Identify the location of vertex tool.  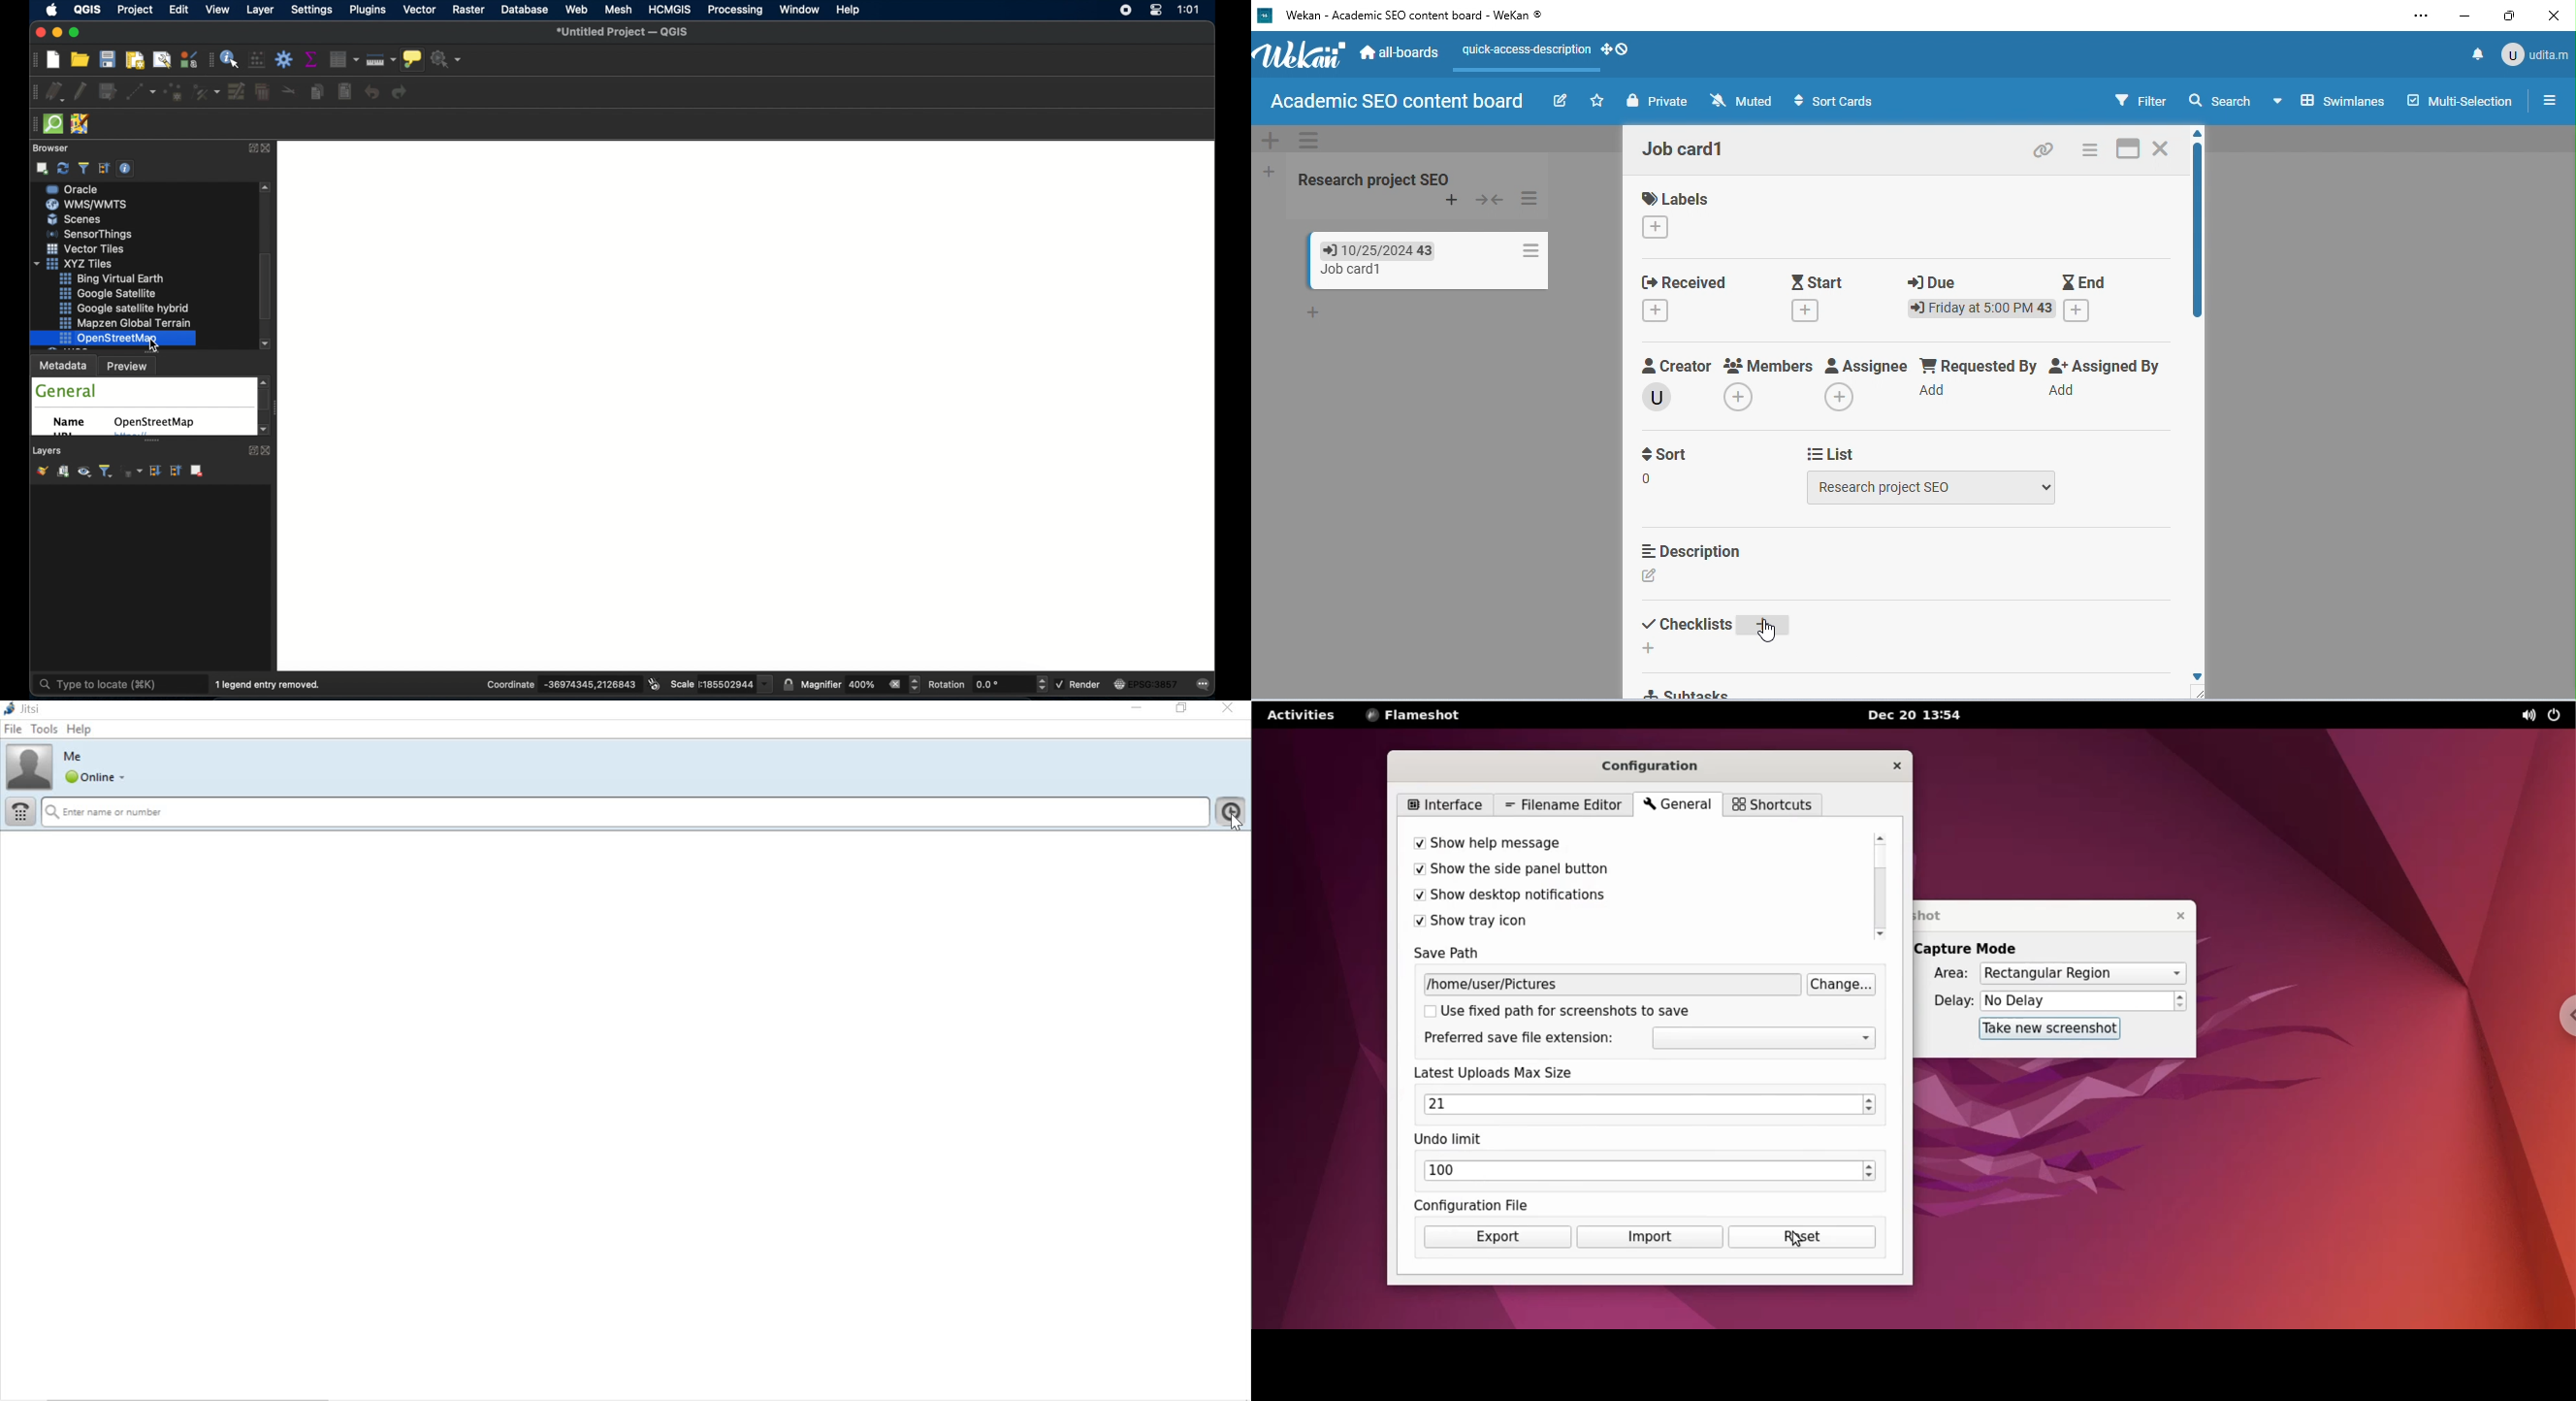
(206, 91).